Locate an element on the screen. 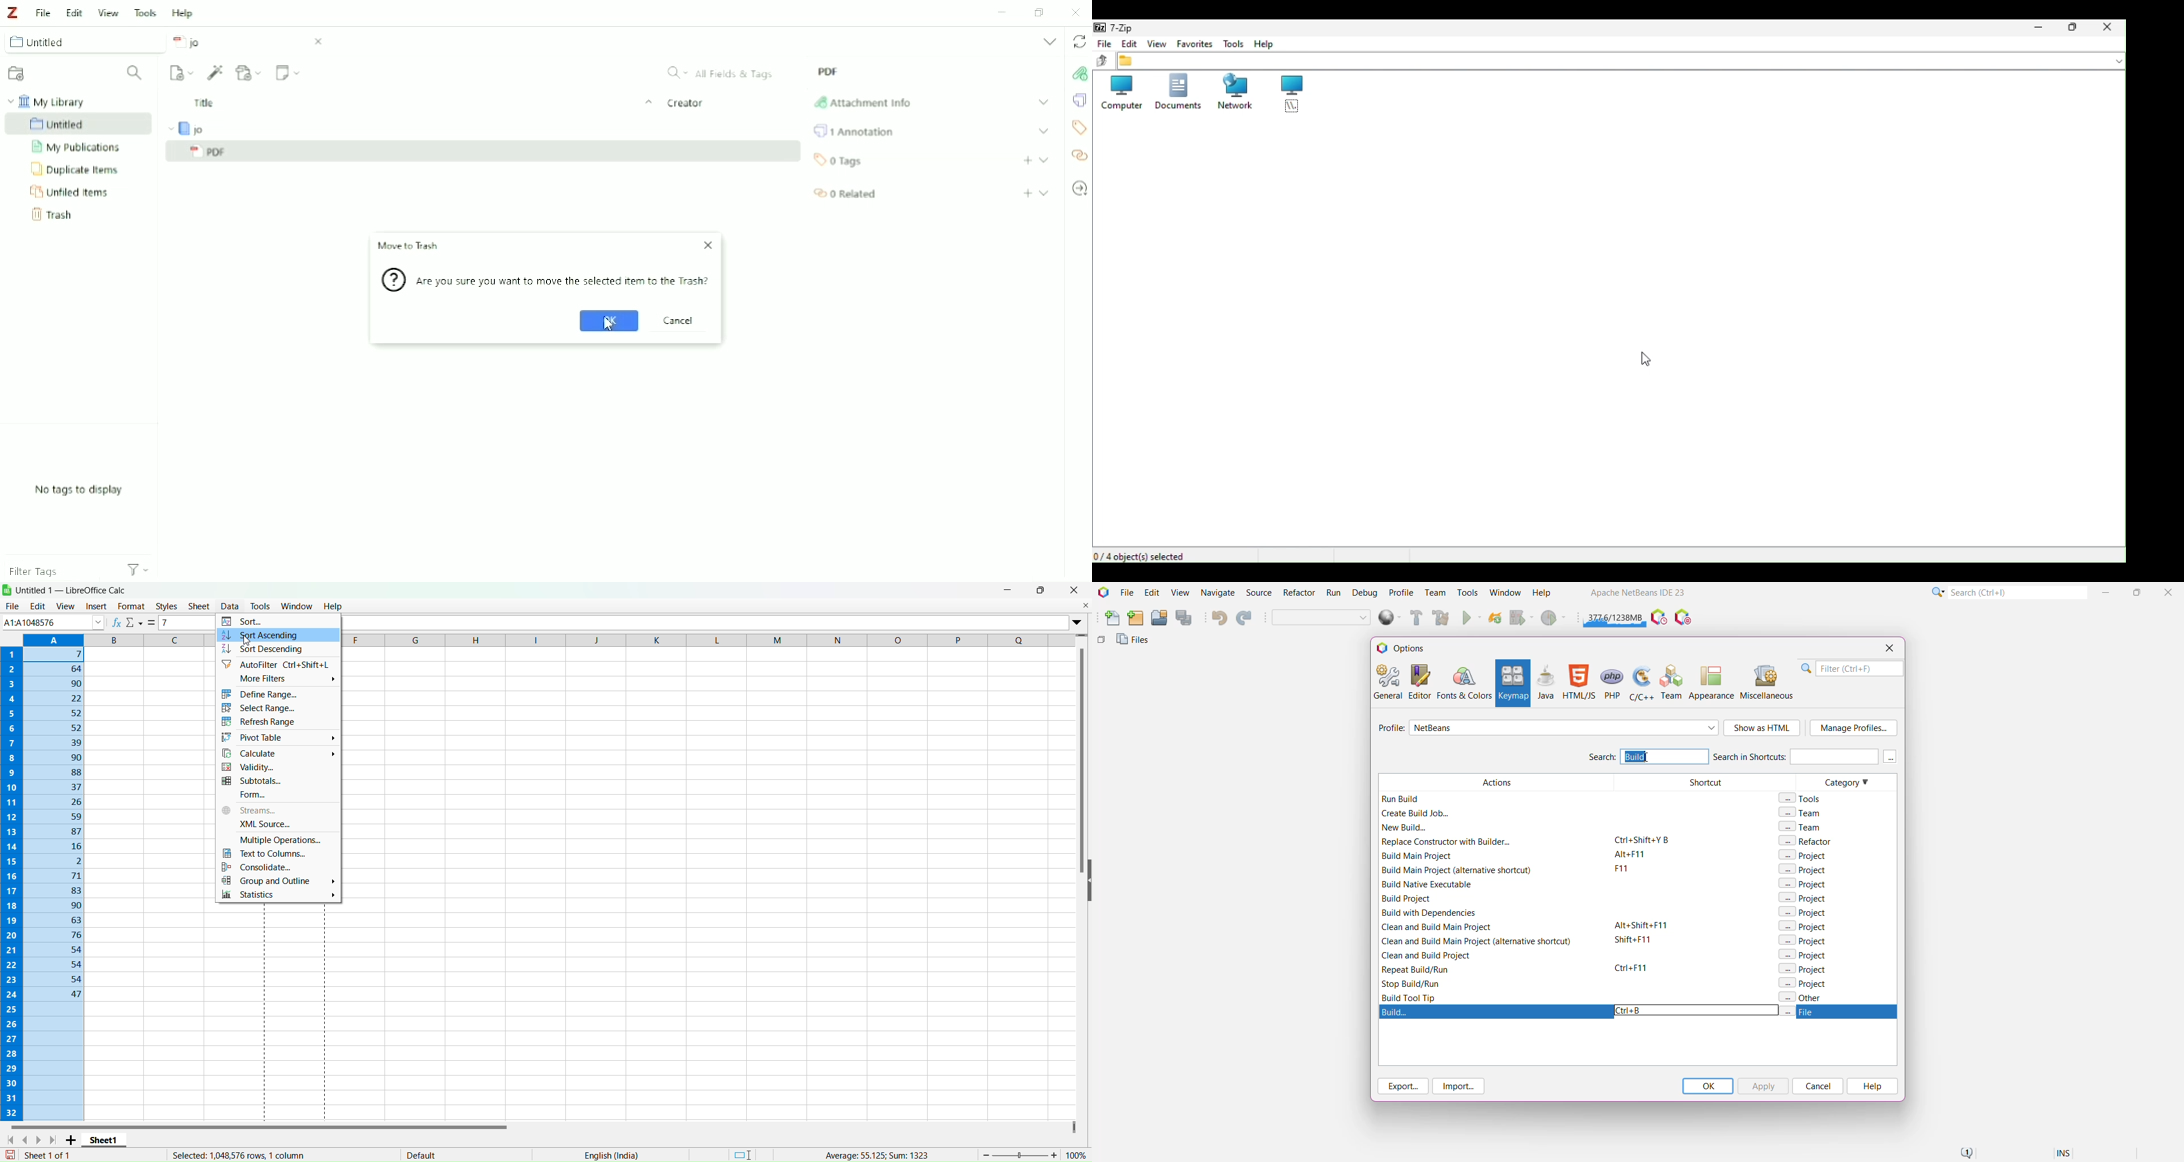 The height and width of the screenshot is (1176, 2184). Zoom Factor is located at coordinates (1035, 1154).